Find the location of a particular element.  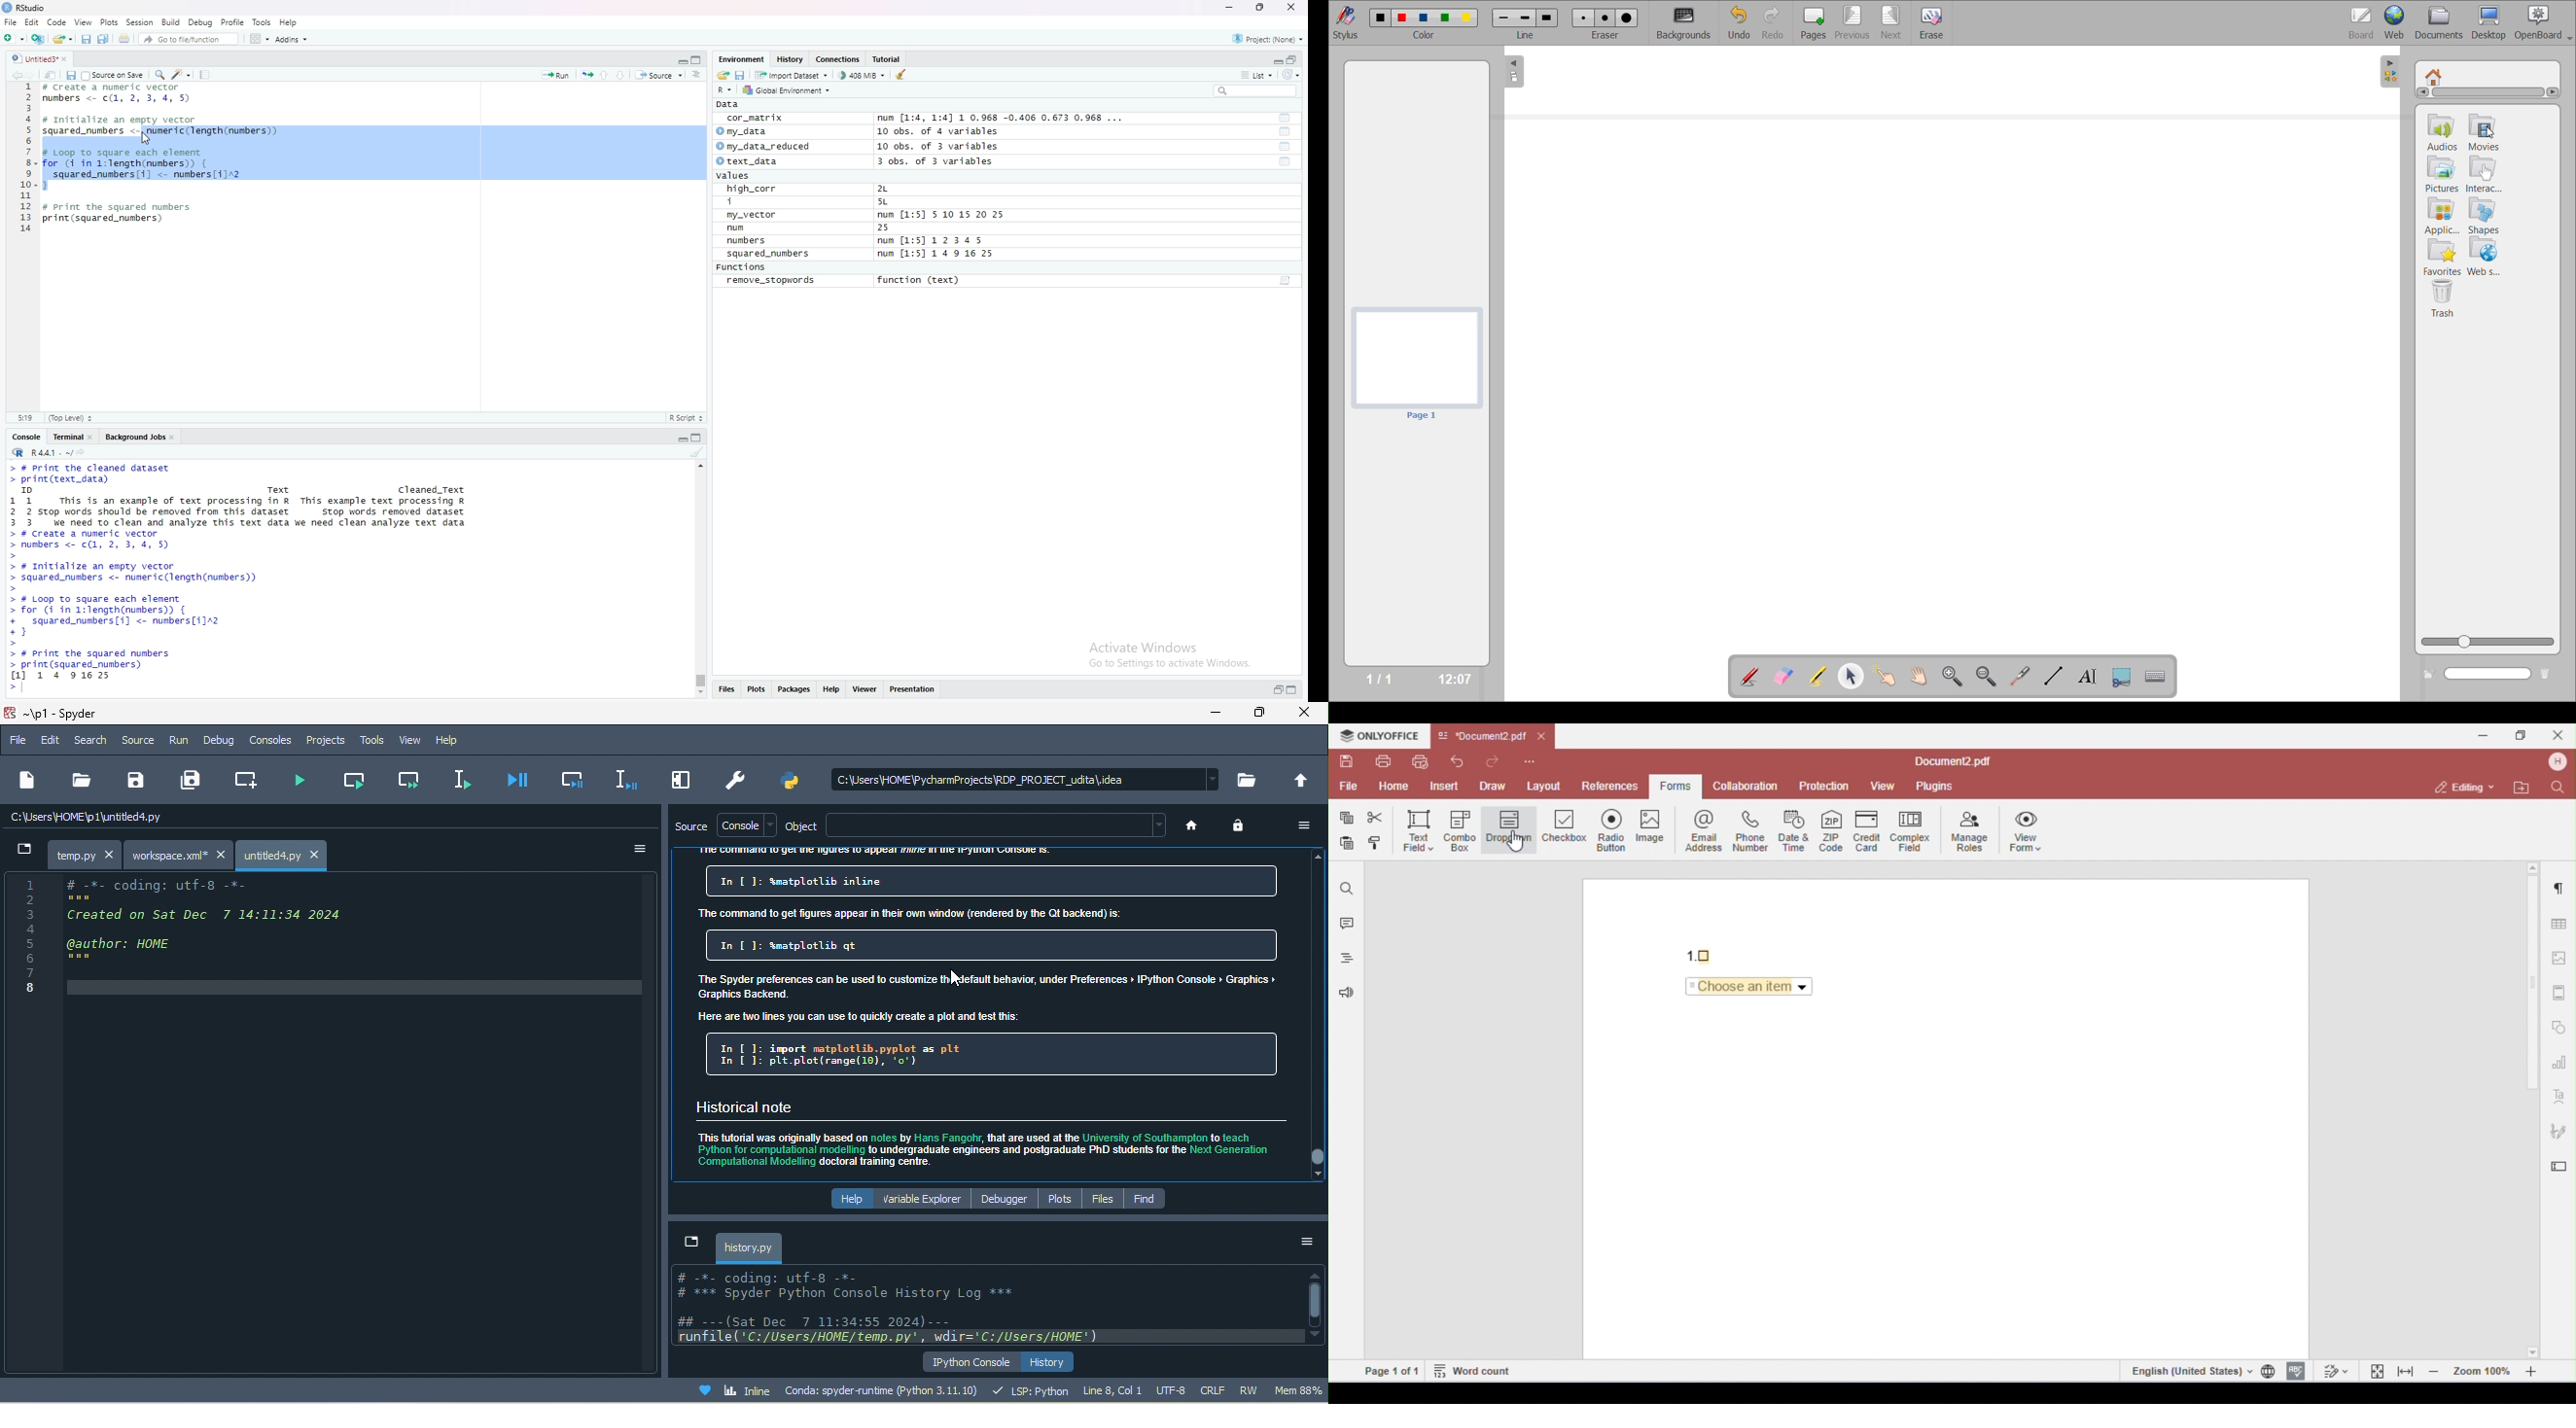

eraser 3 is located at coordinates (1627, 18).